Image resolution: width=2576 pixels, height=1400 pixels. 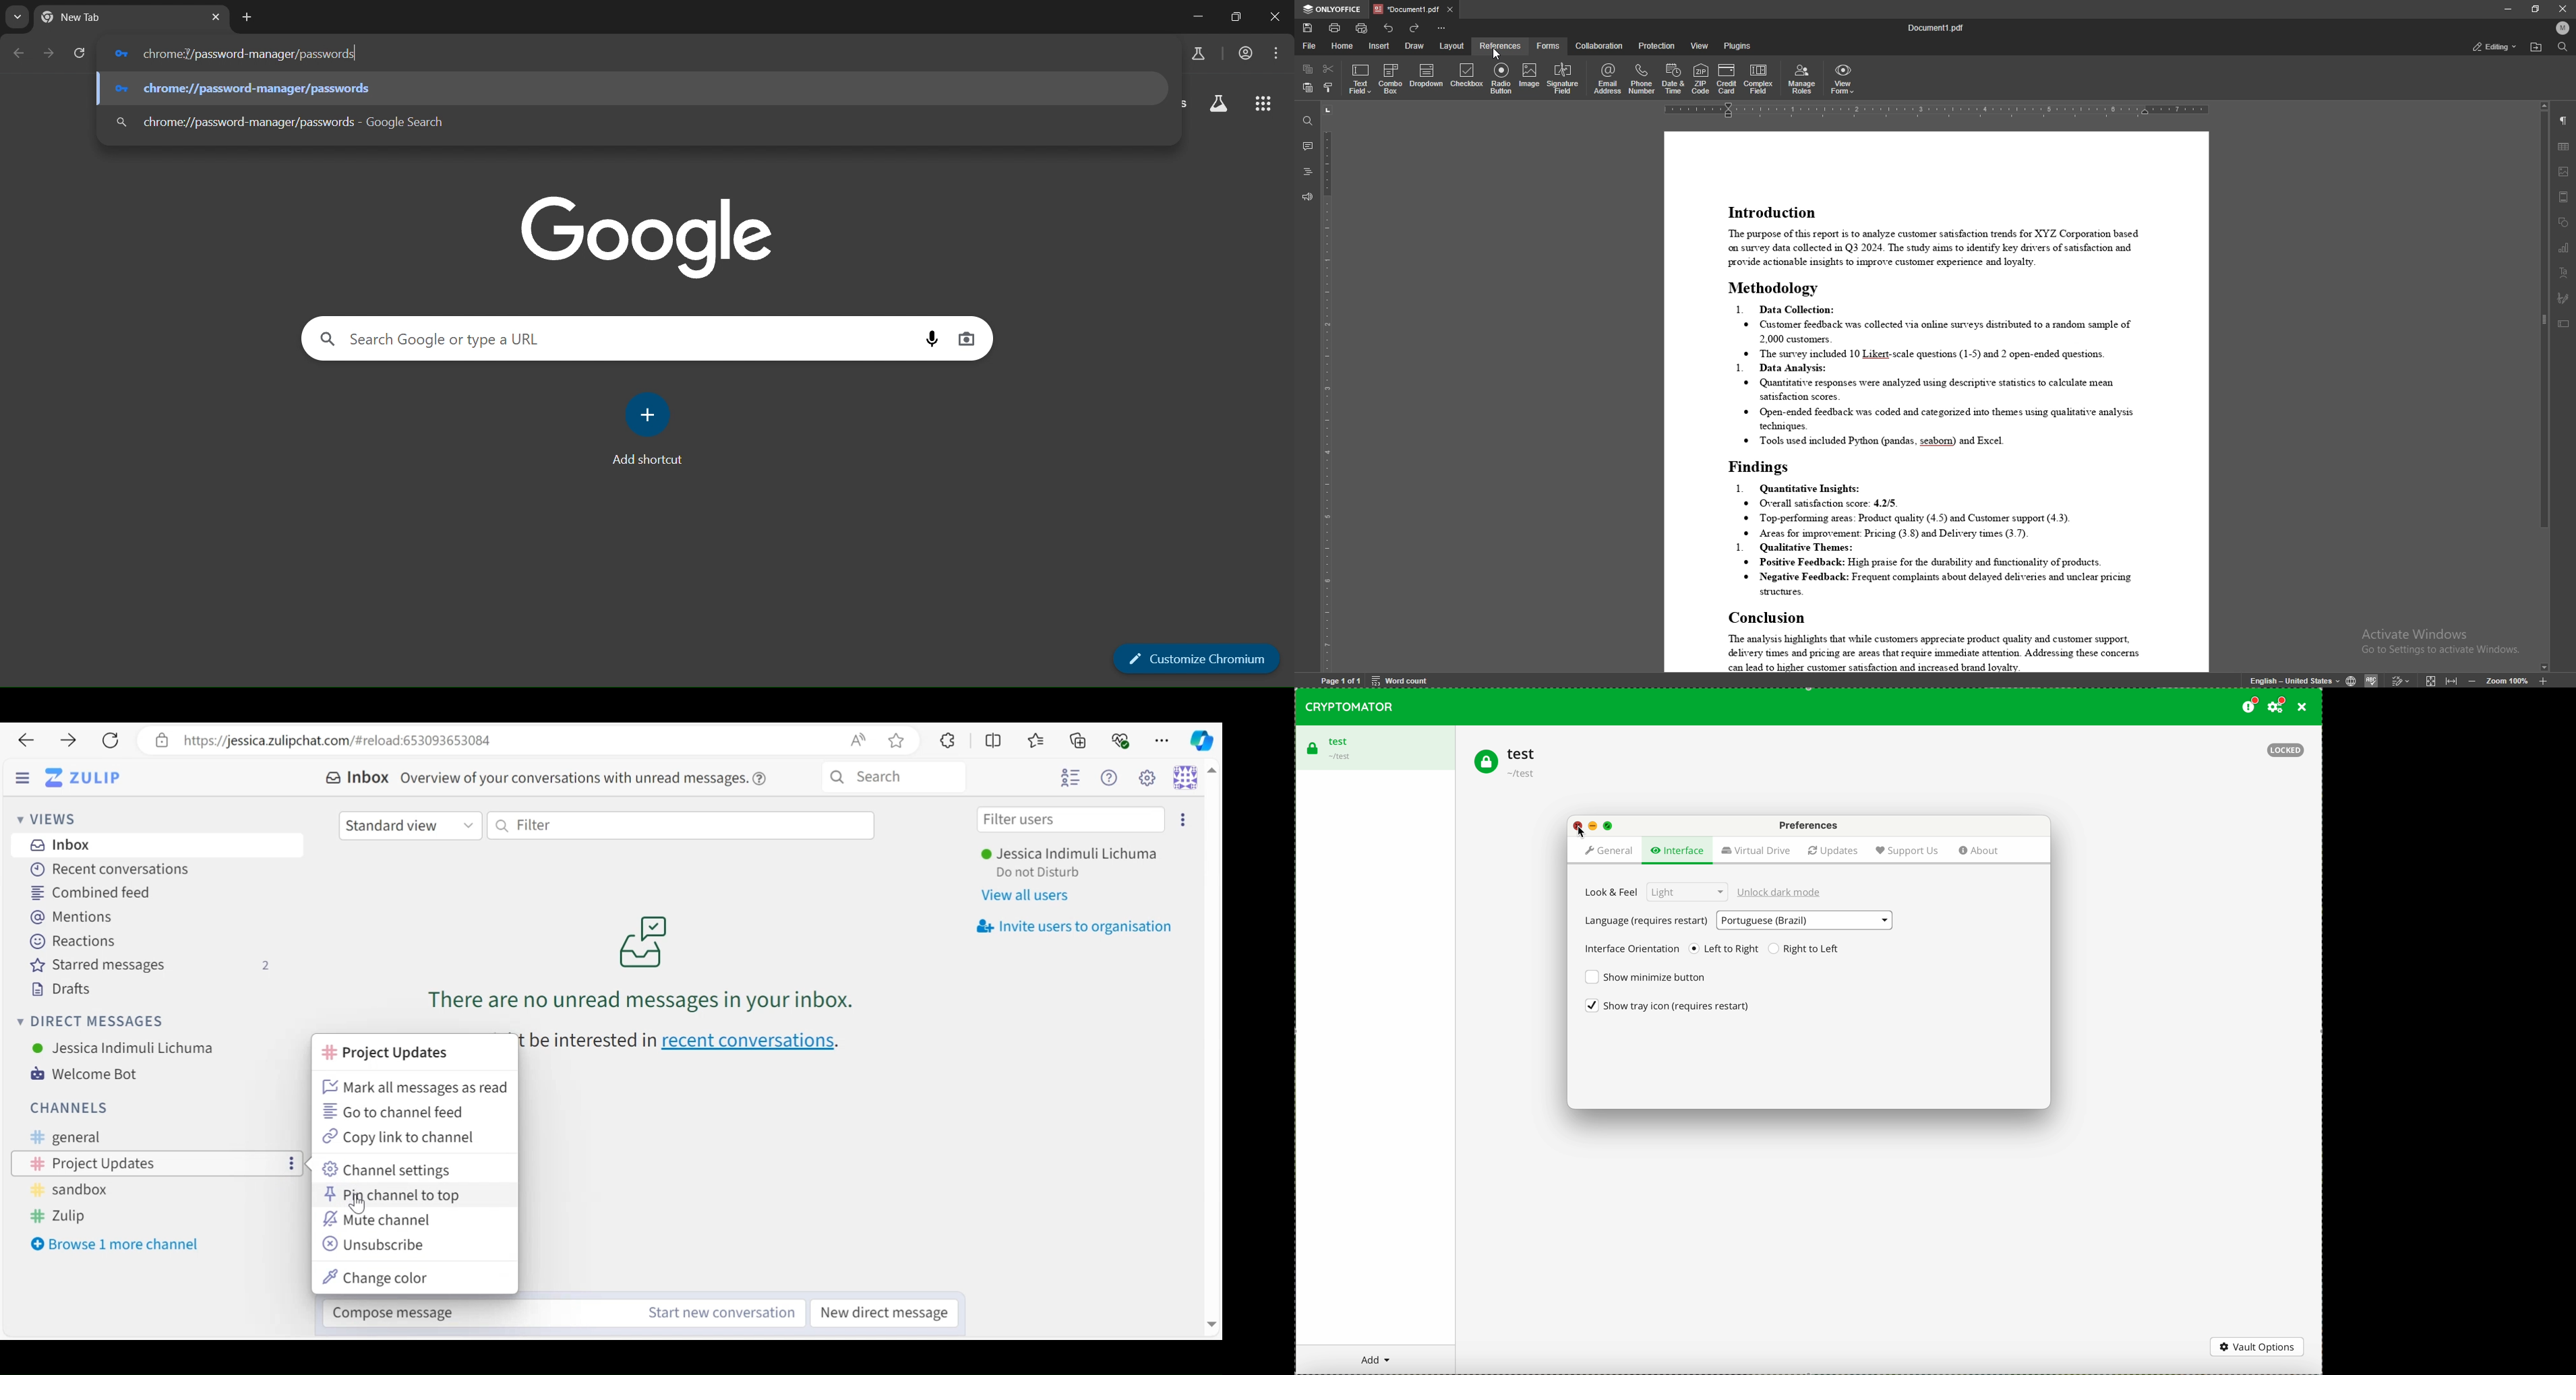 What do you see at coordinates (94, 1022) in the screenshot?
I see `Direct Messages` at bounding box center [94, 1022].